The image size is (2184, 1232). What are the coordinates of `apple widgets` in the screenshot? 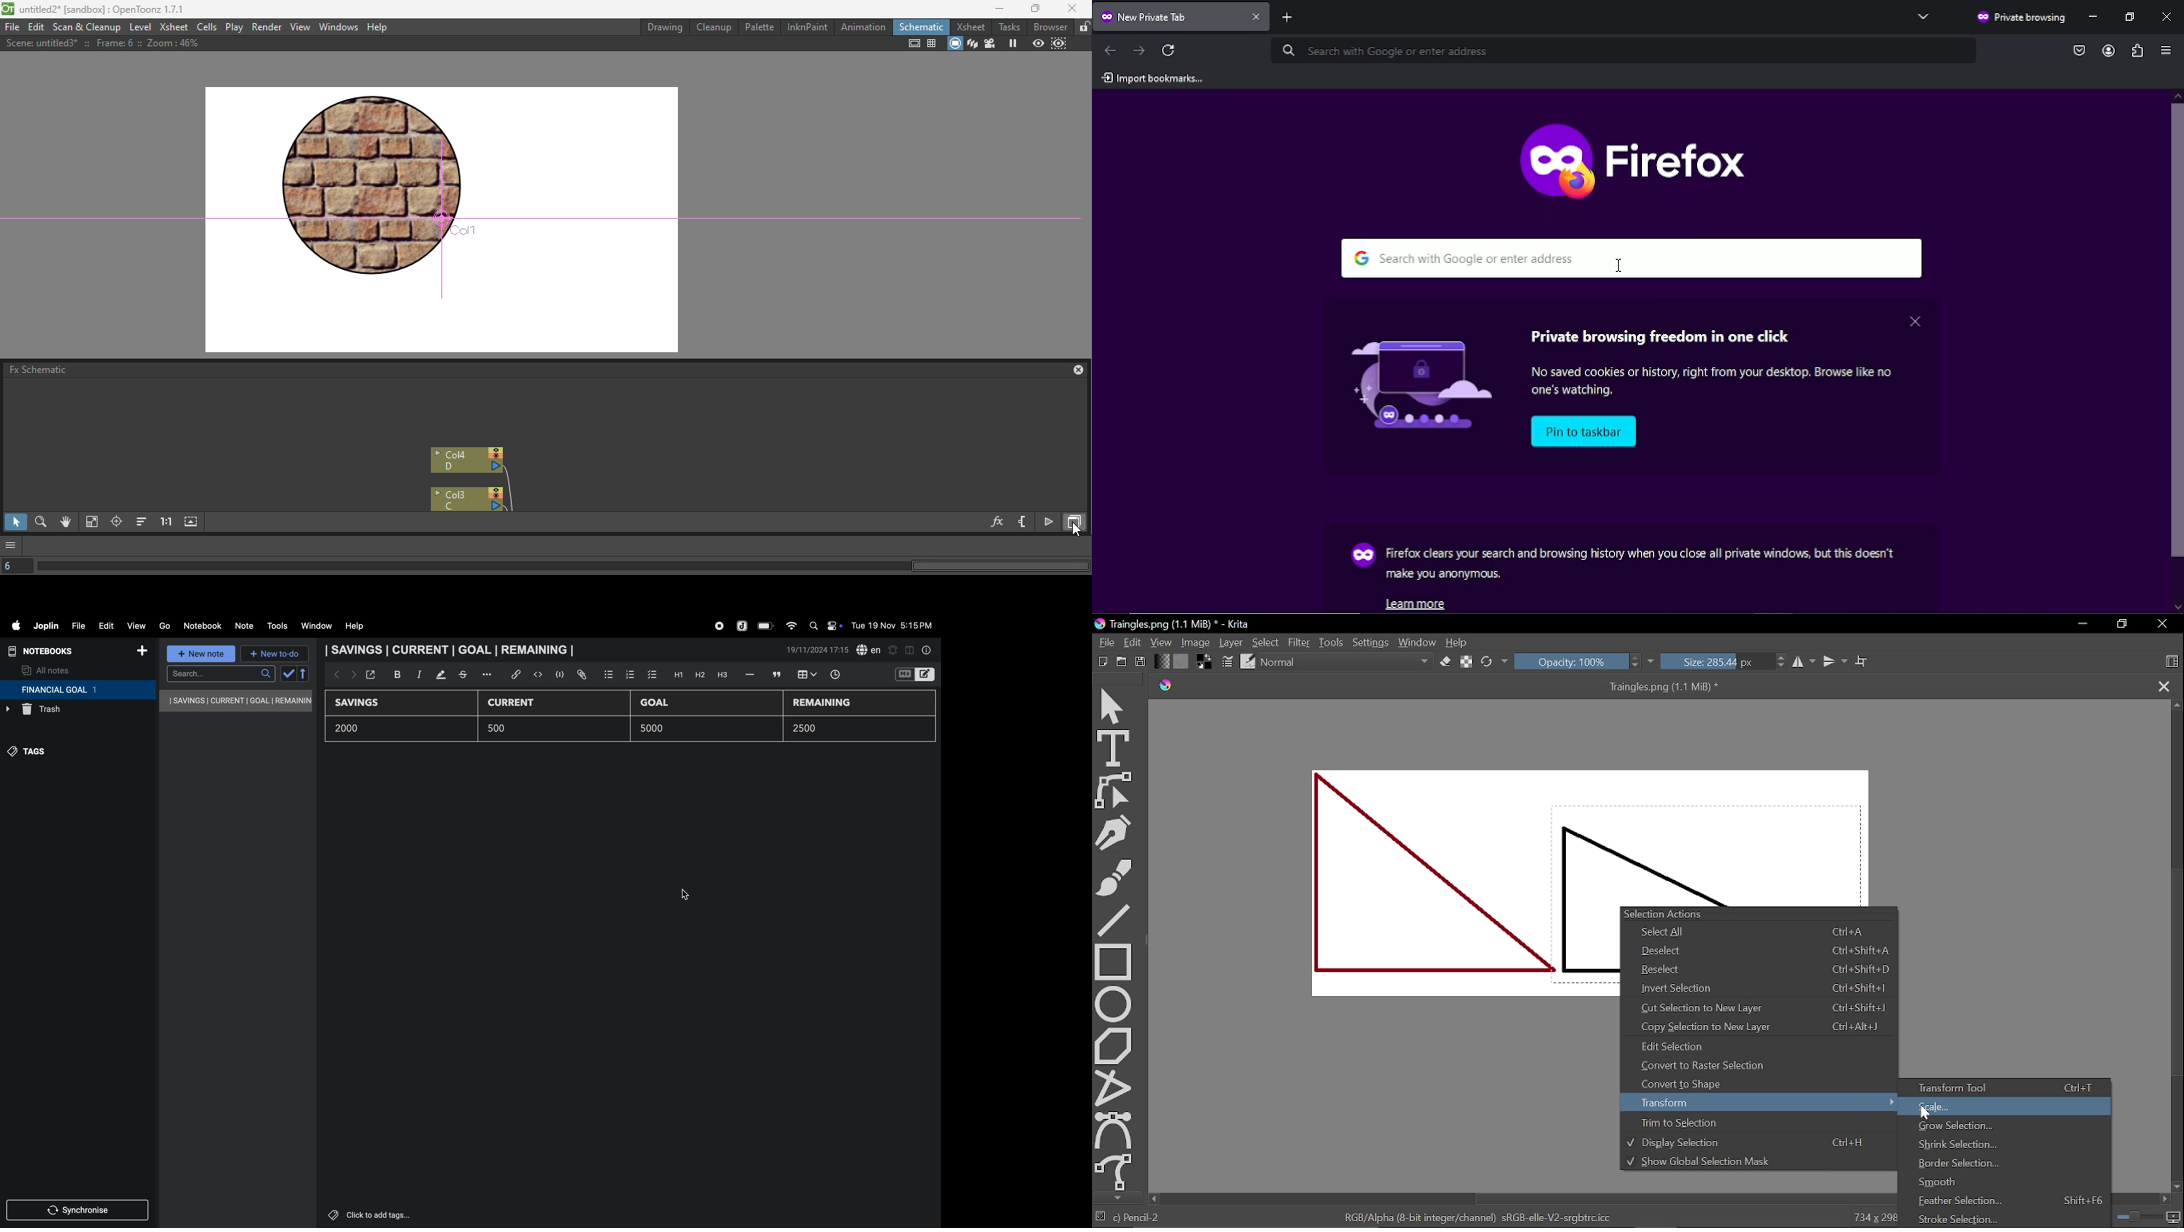 It's located at (824, 625).